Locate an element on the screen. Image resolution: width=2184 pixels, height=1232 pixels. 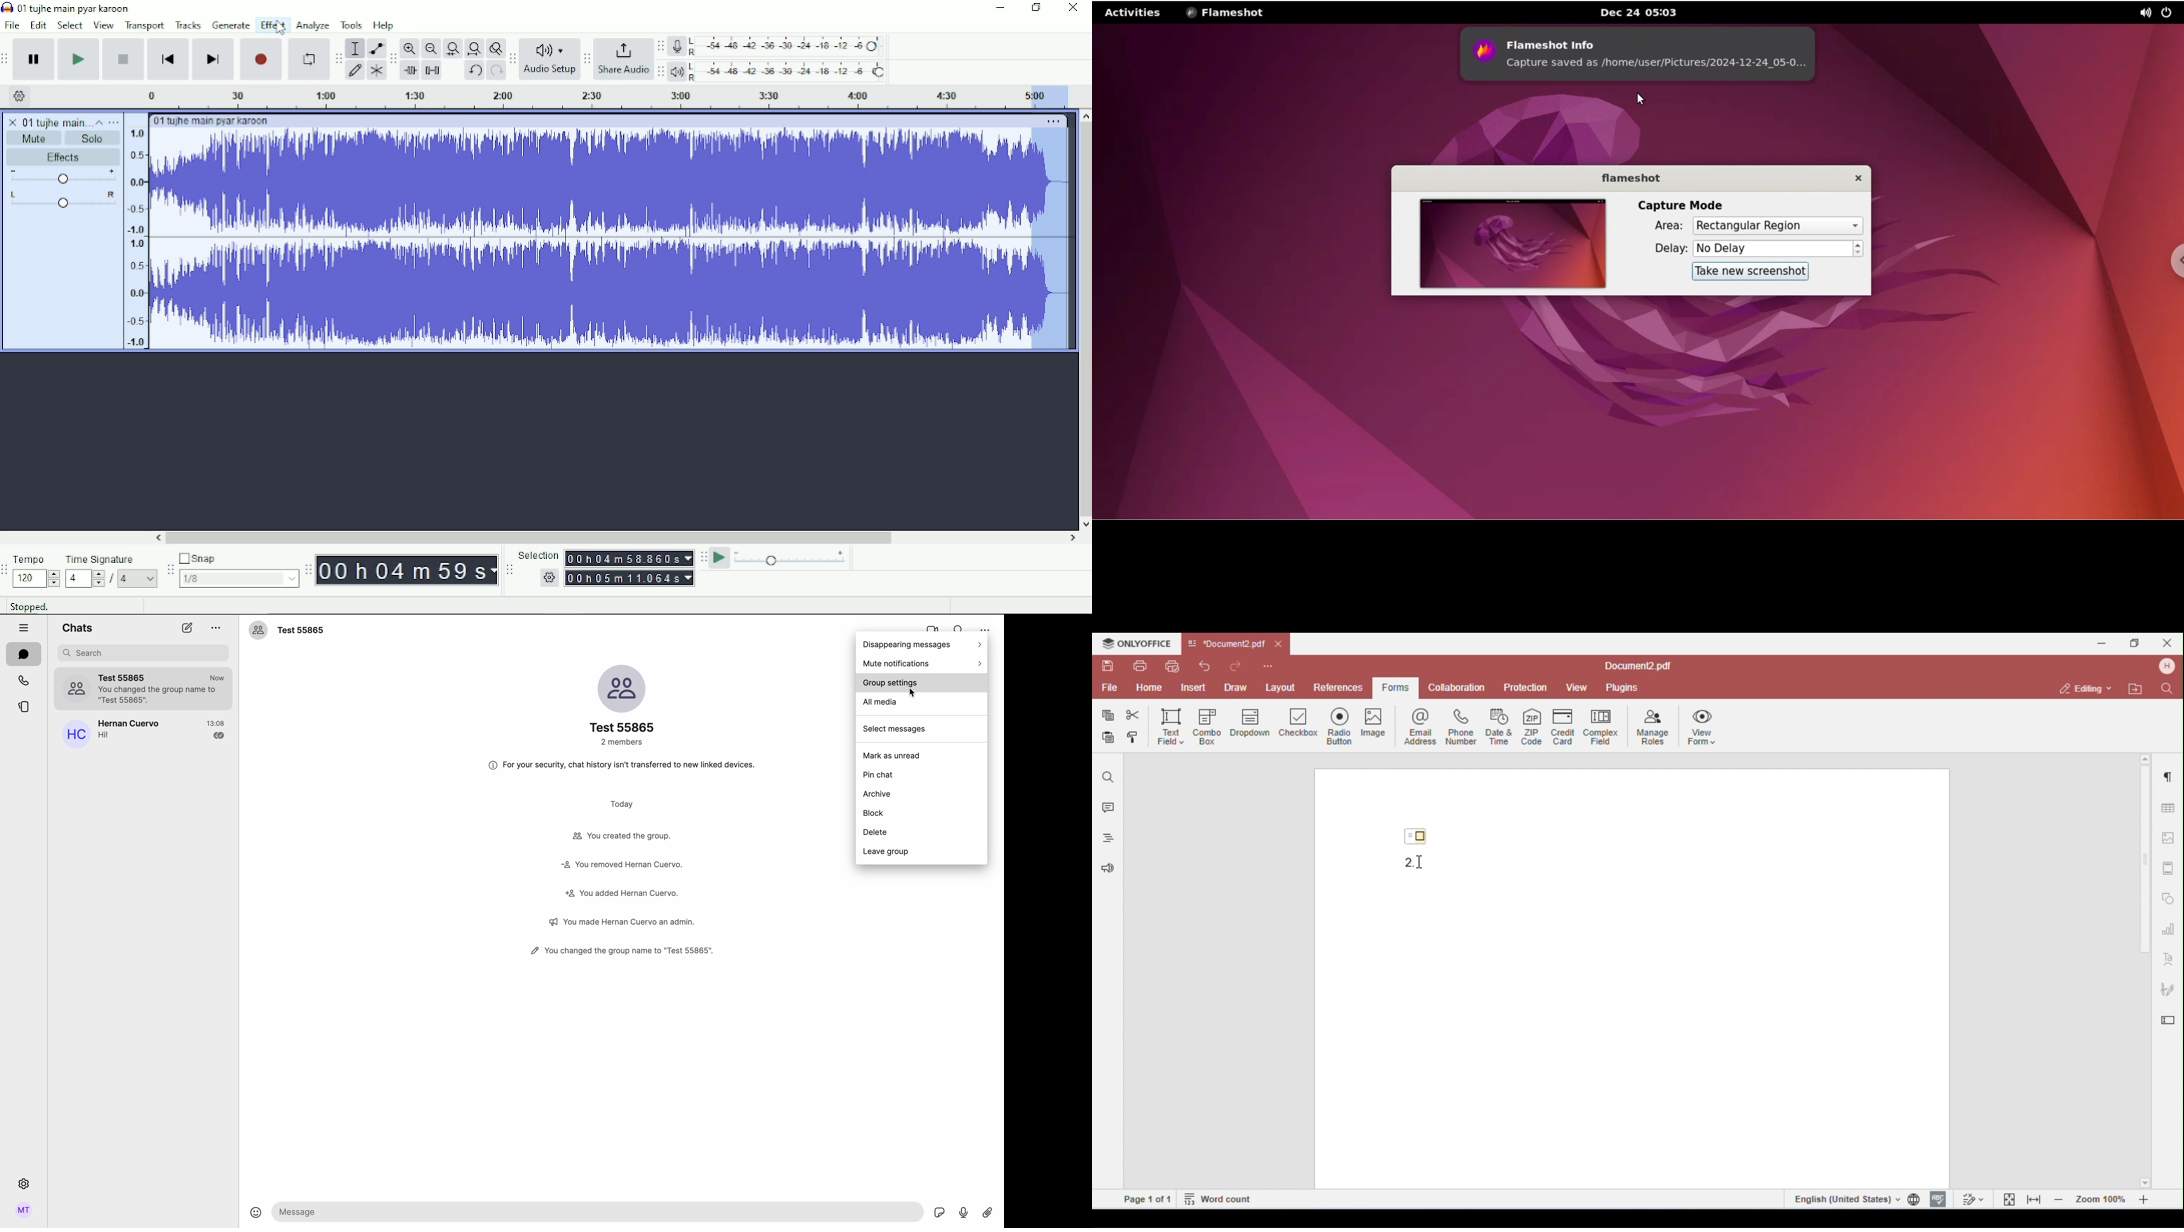
01 tujhe main pyar karoon is located at coordinates (56, 121).